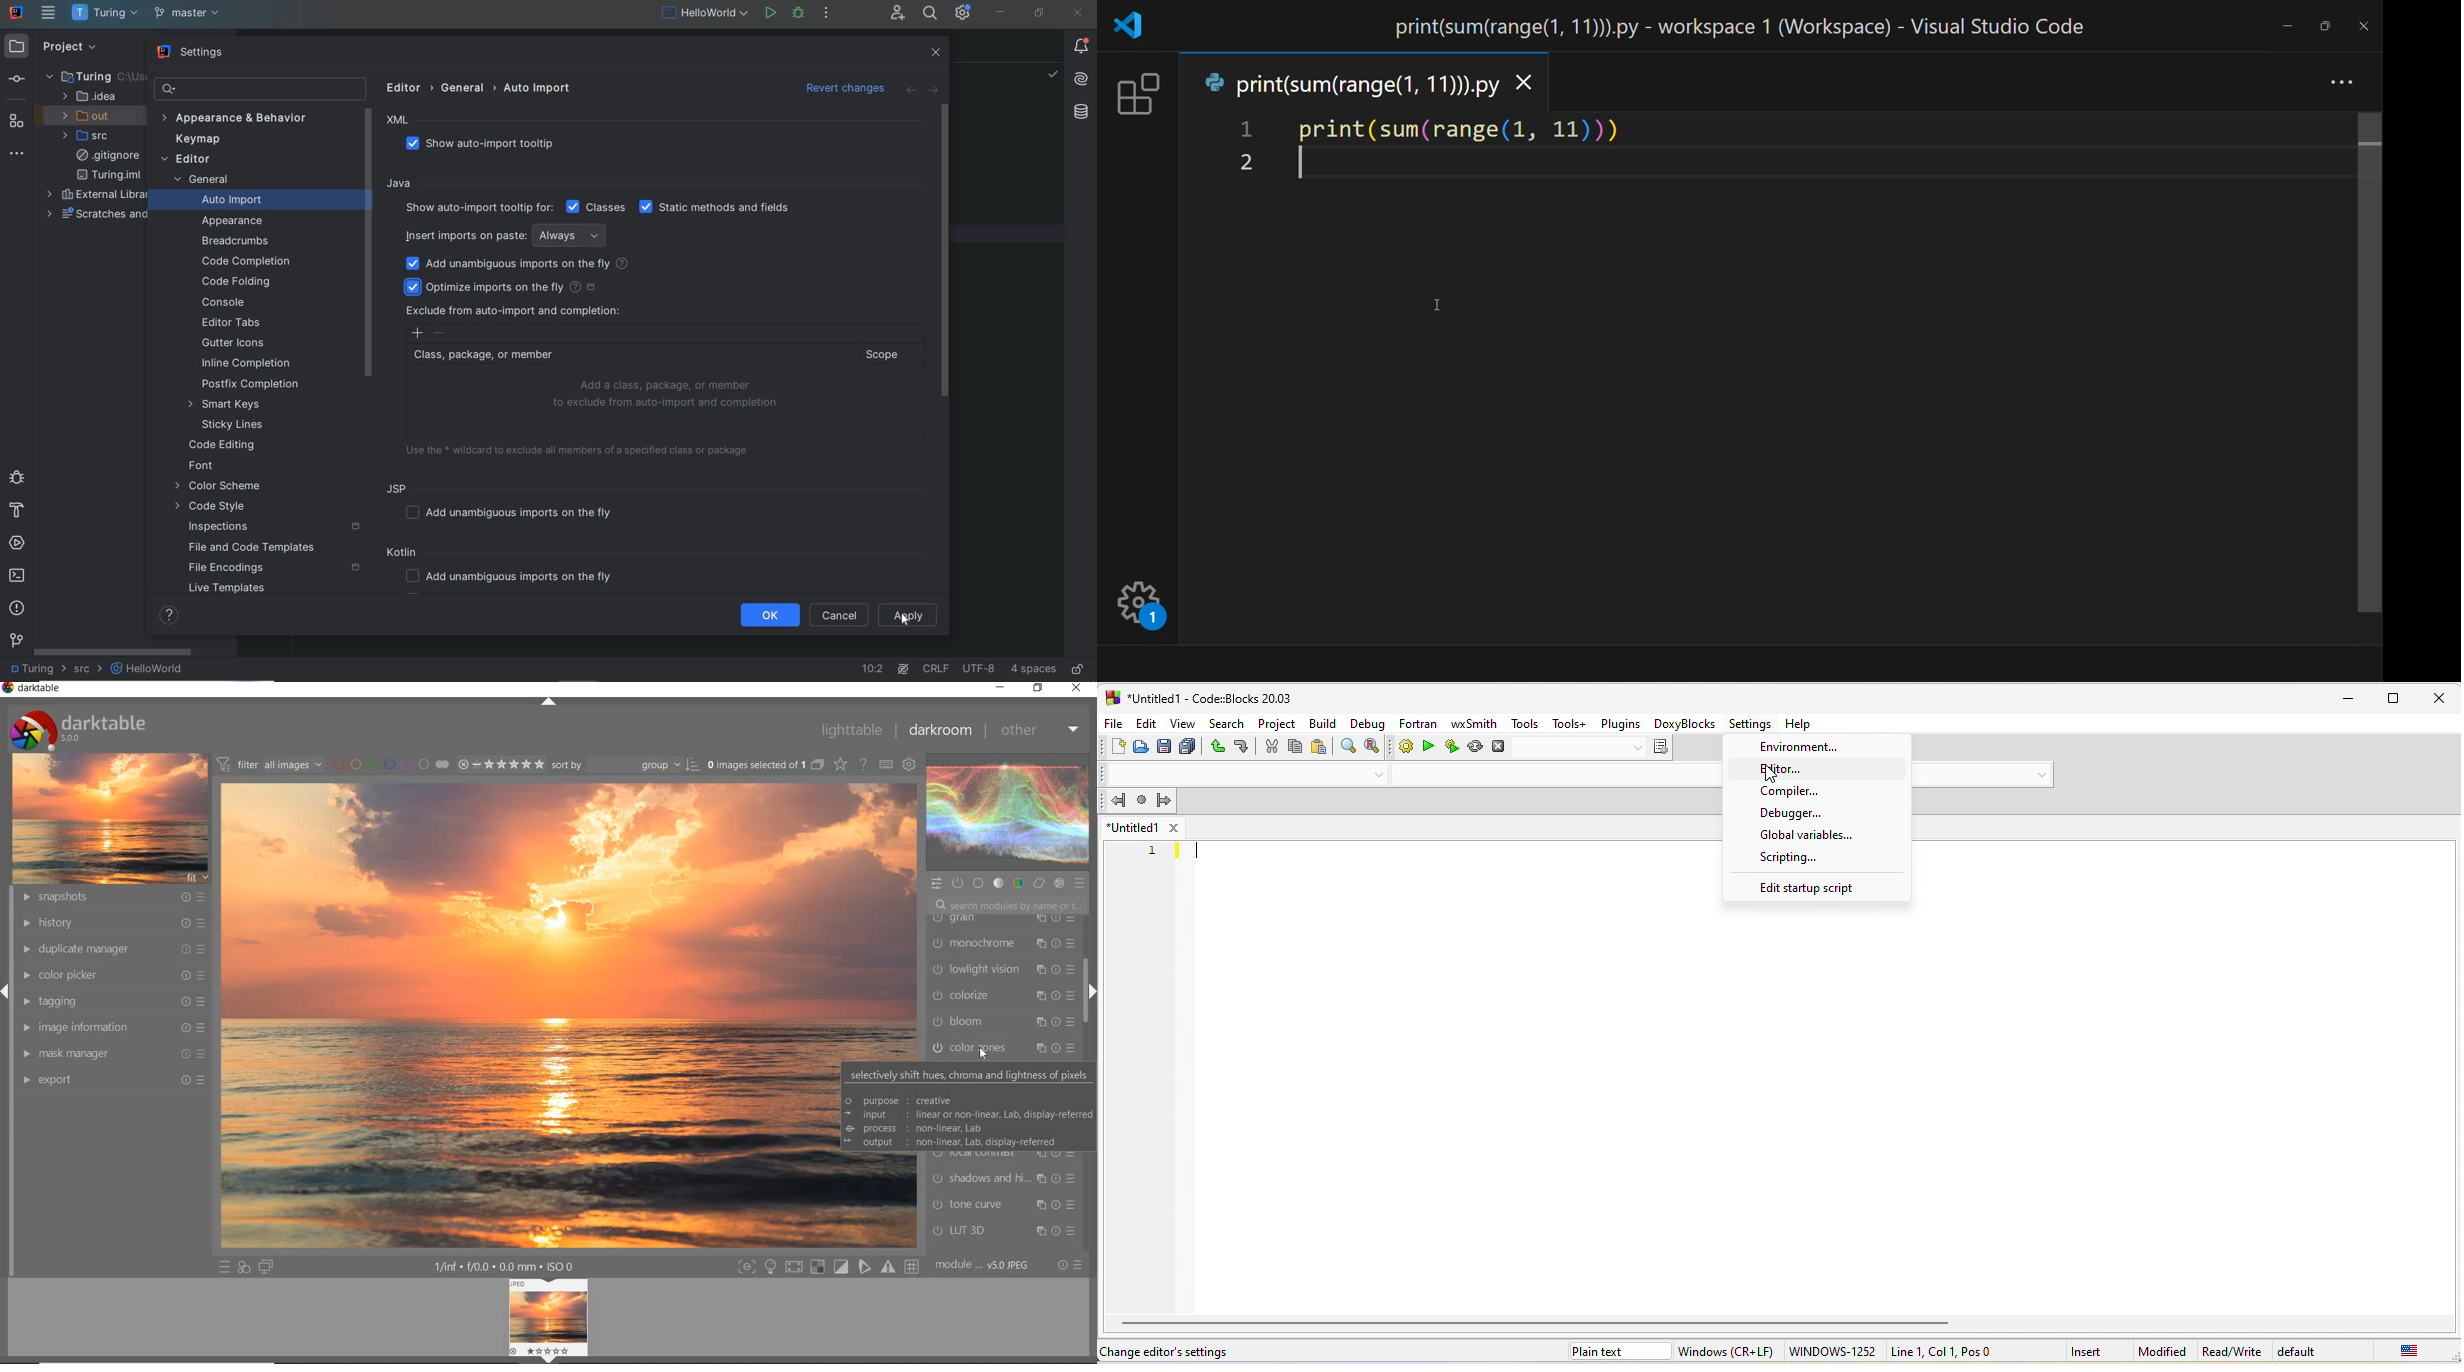  What do you see at coordinates (390, 764) in the screenshot?
I see `FITER BY COLOR LABEL` at bounding box center [390, 764].